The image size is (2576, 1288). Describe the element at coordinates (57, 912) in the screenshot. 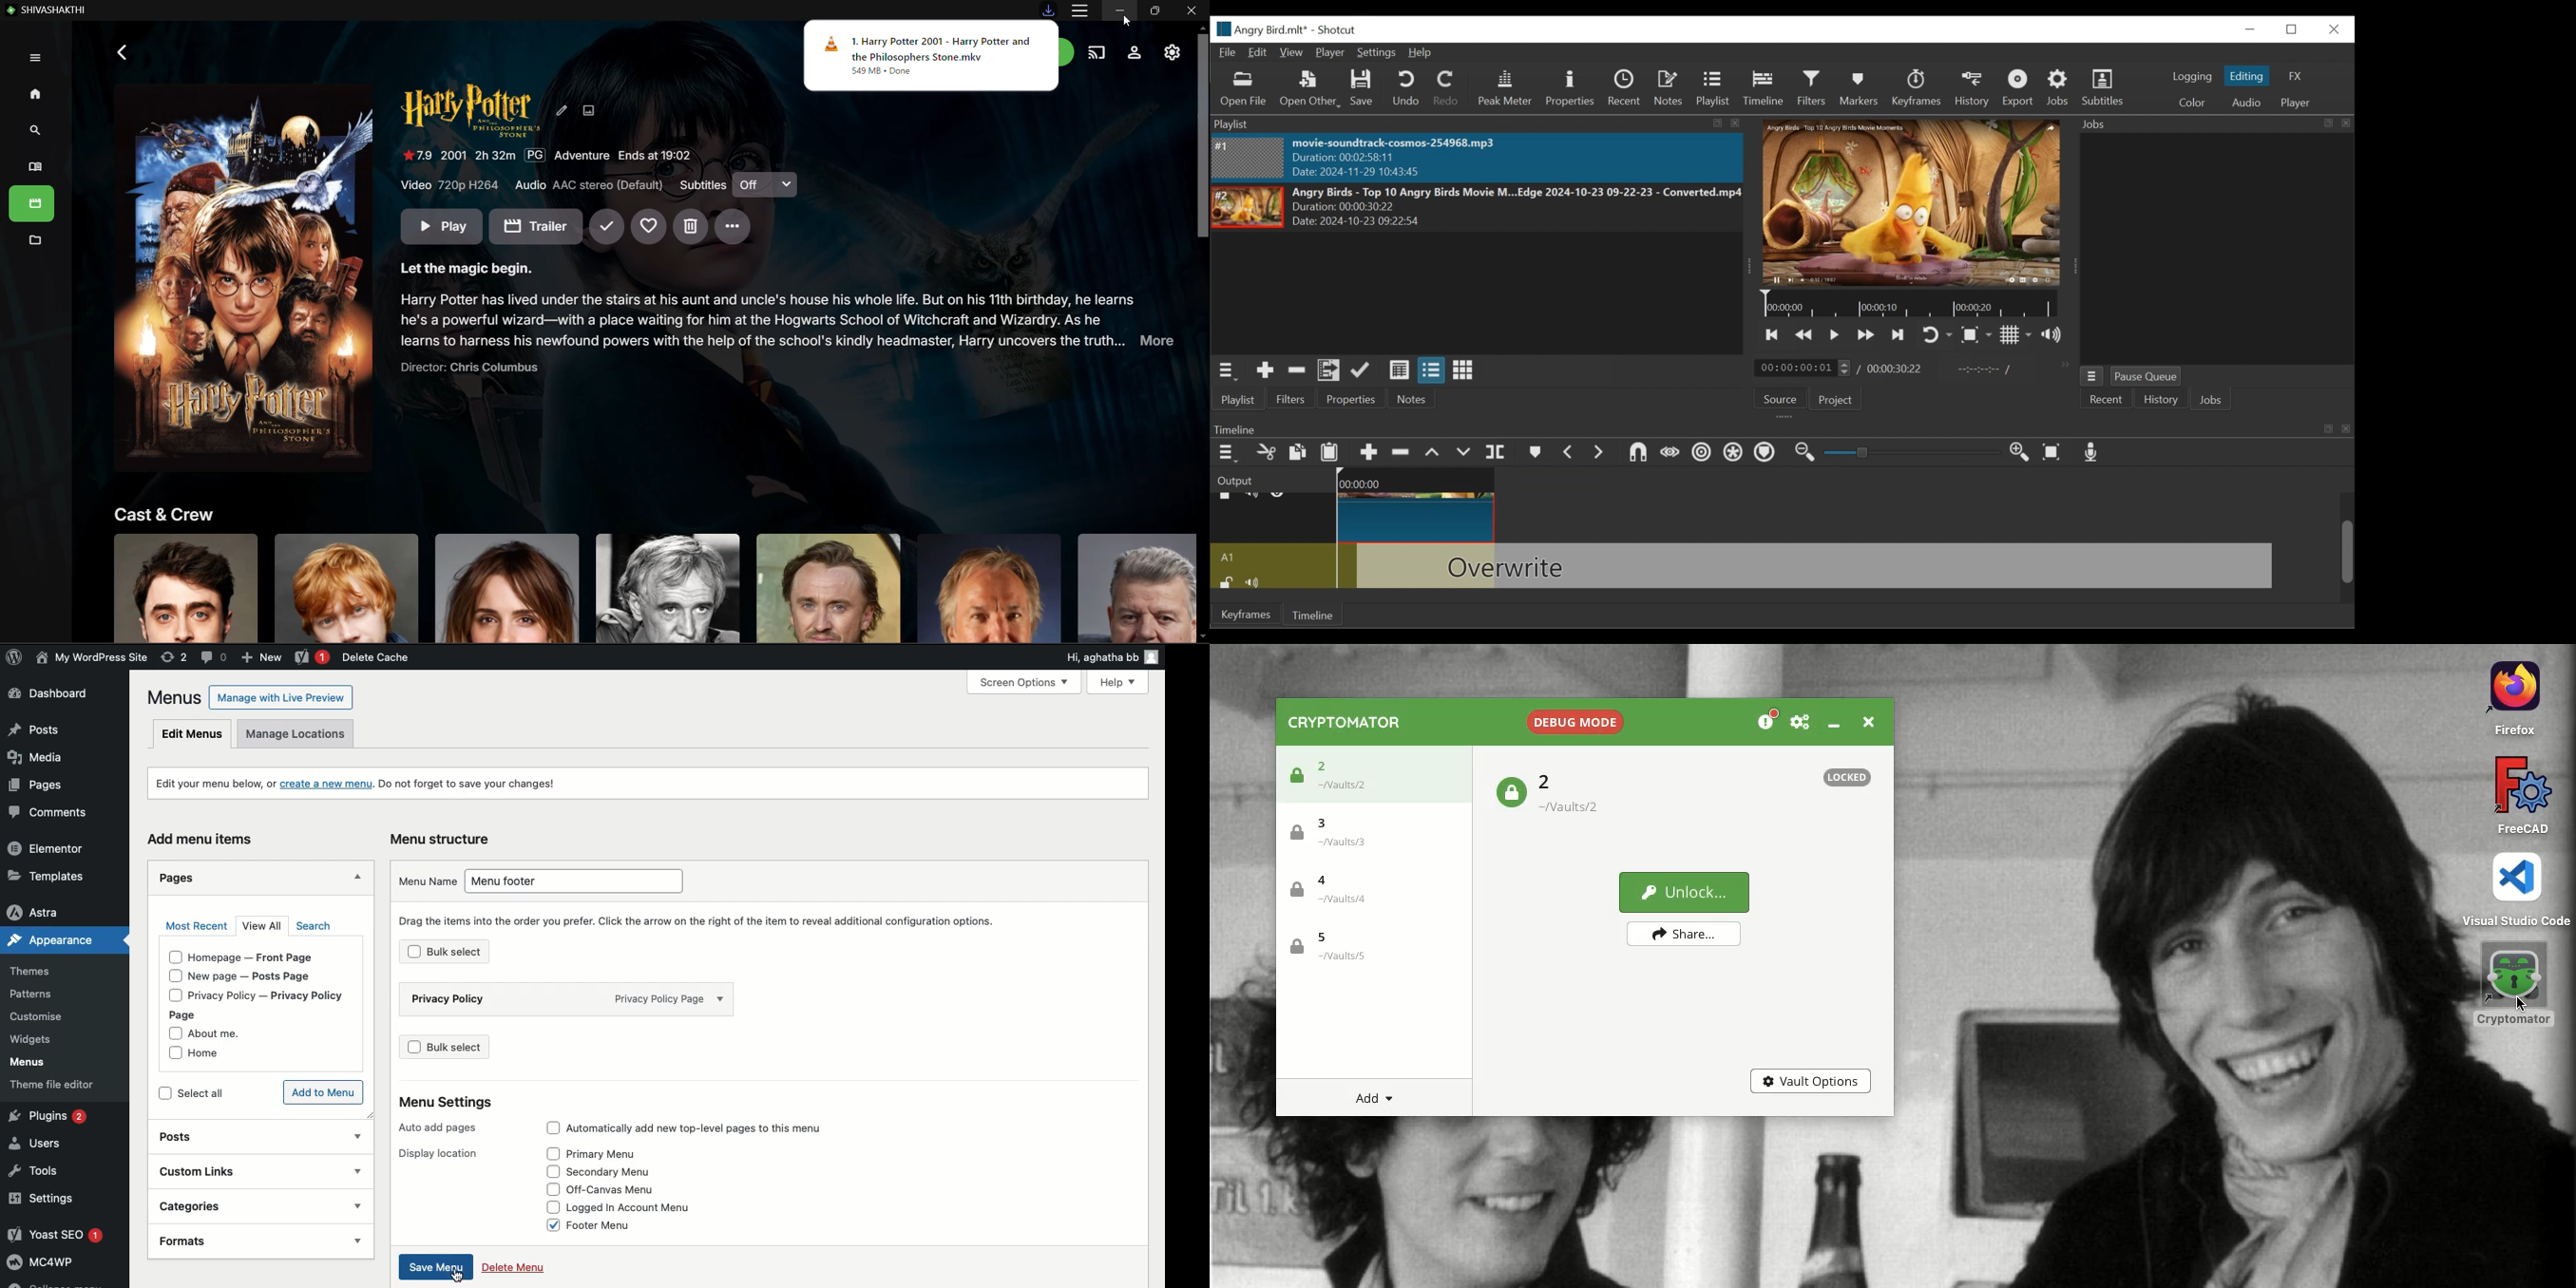

I see `Astra` at that location.